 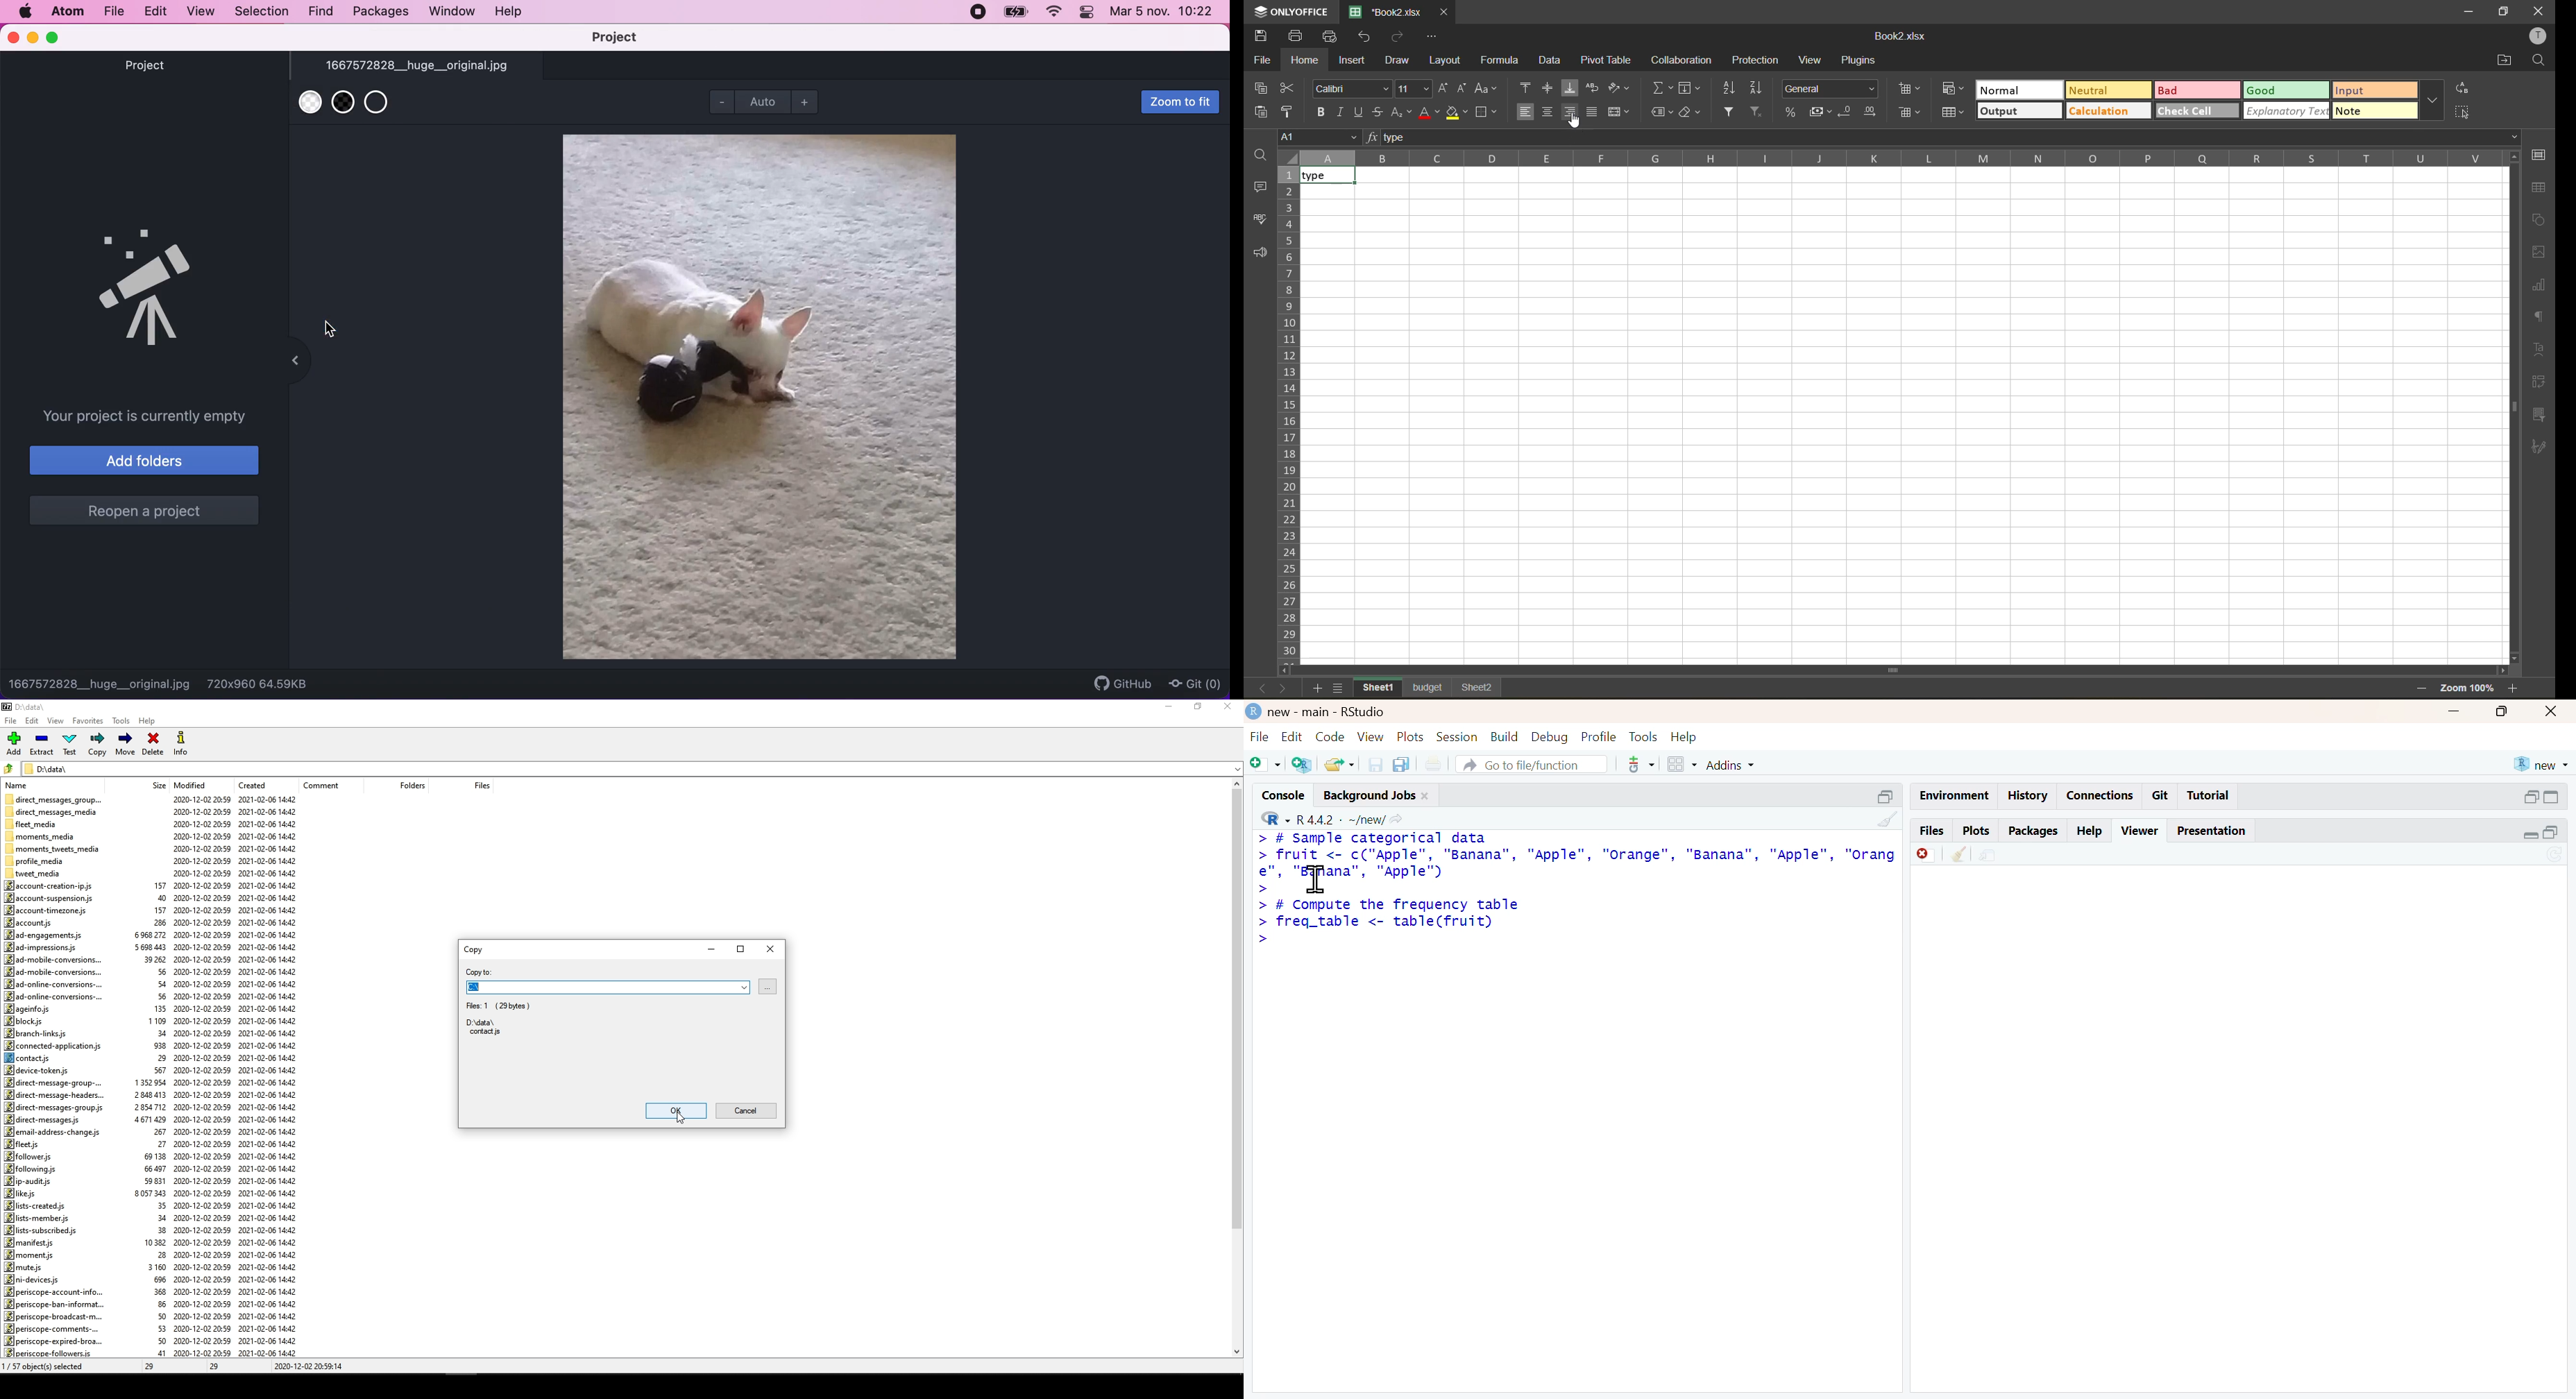 I want to click on clear all viewer item, so click(x=1960, y=856).